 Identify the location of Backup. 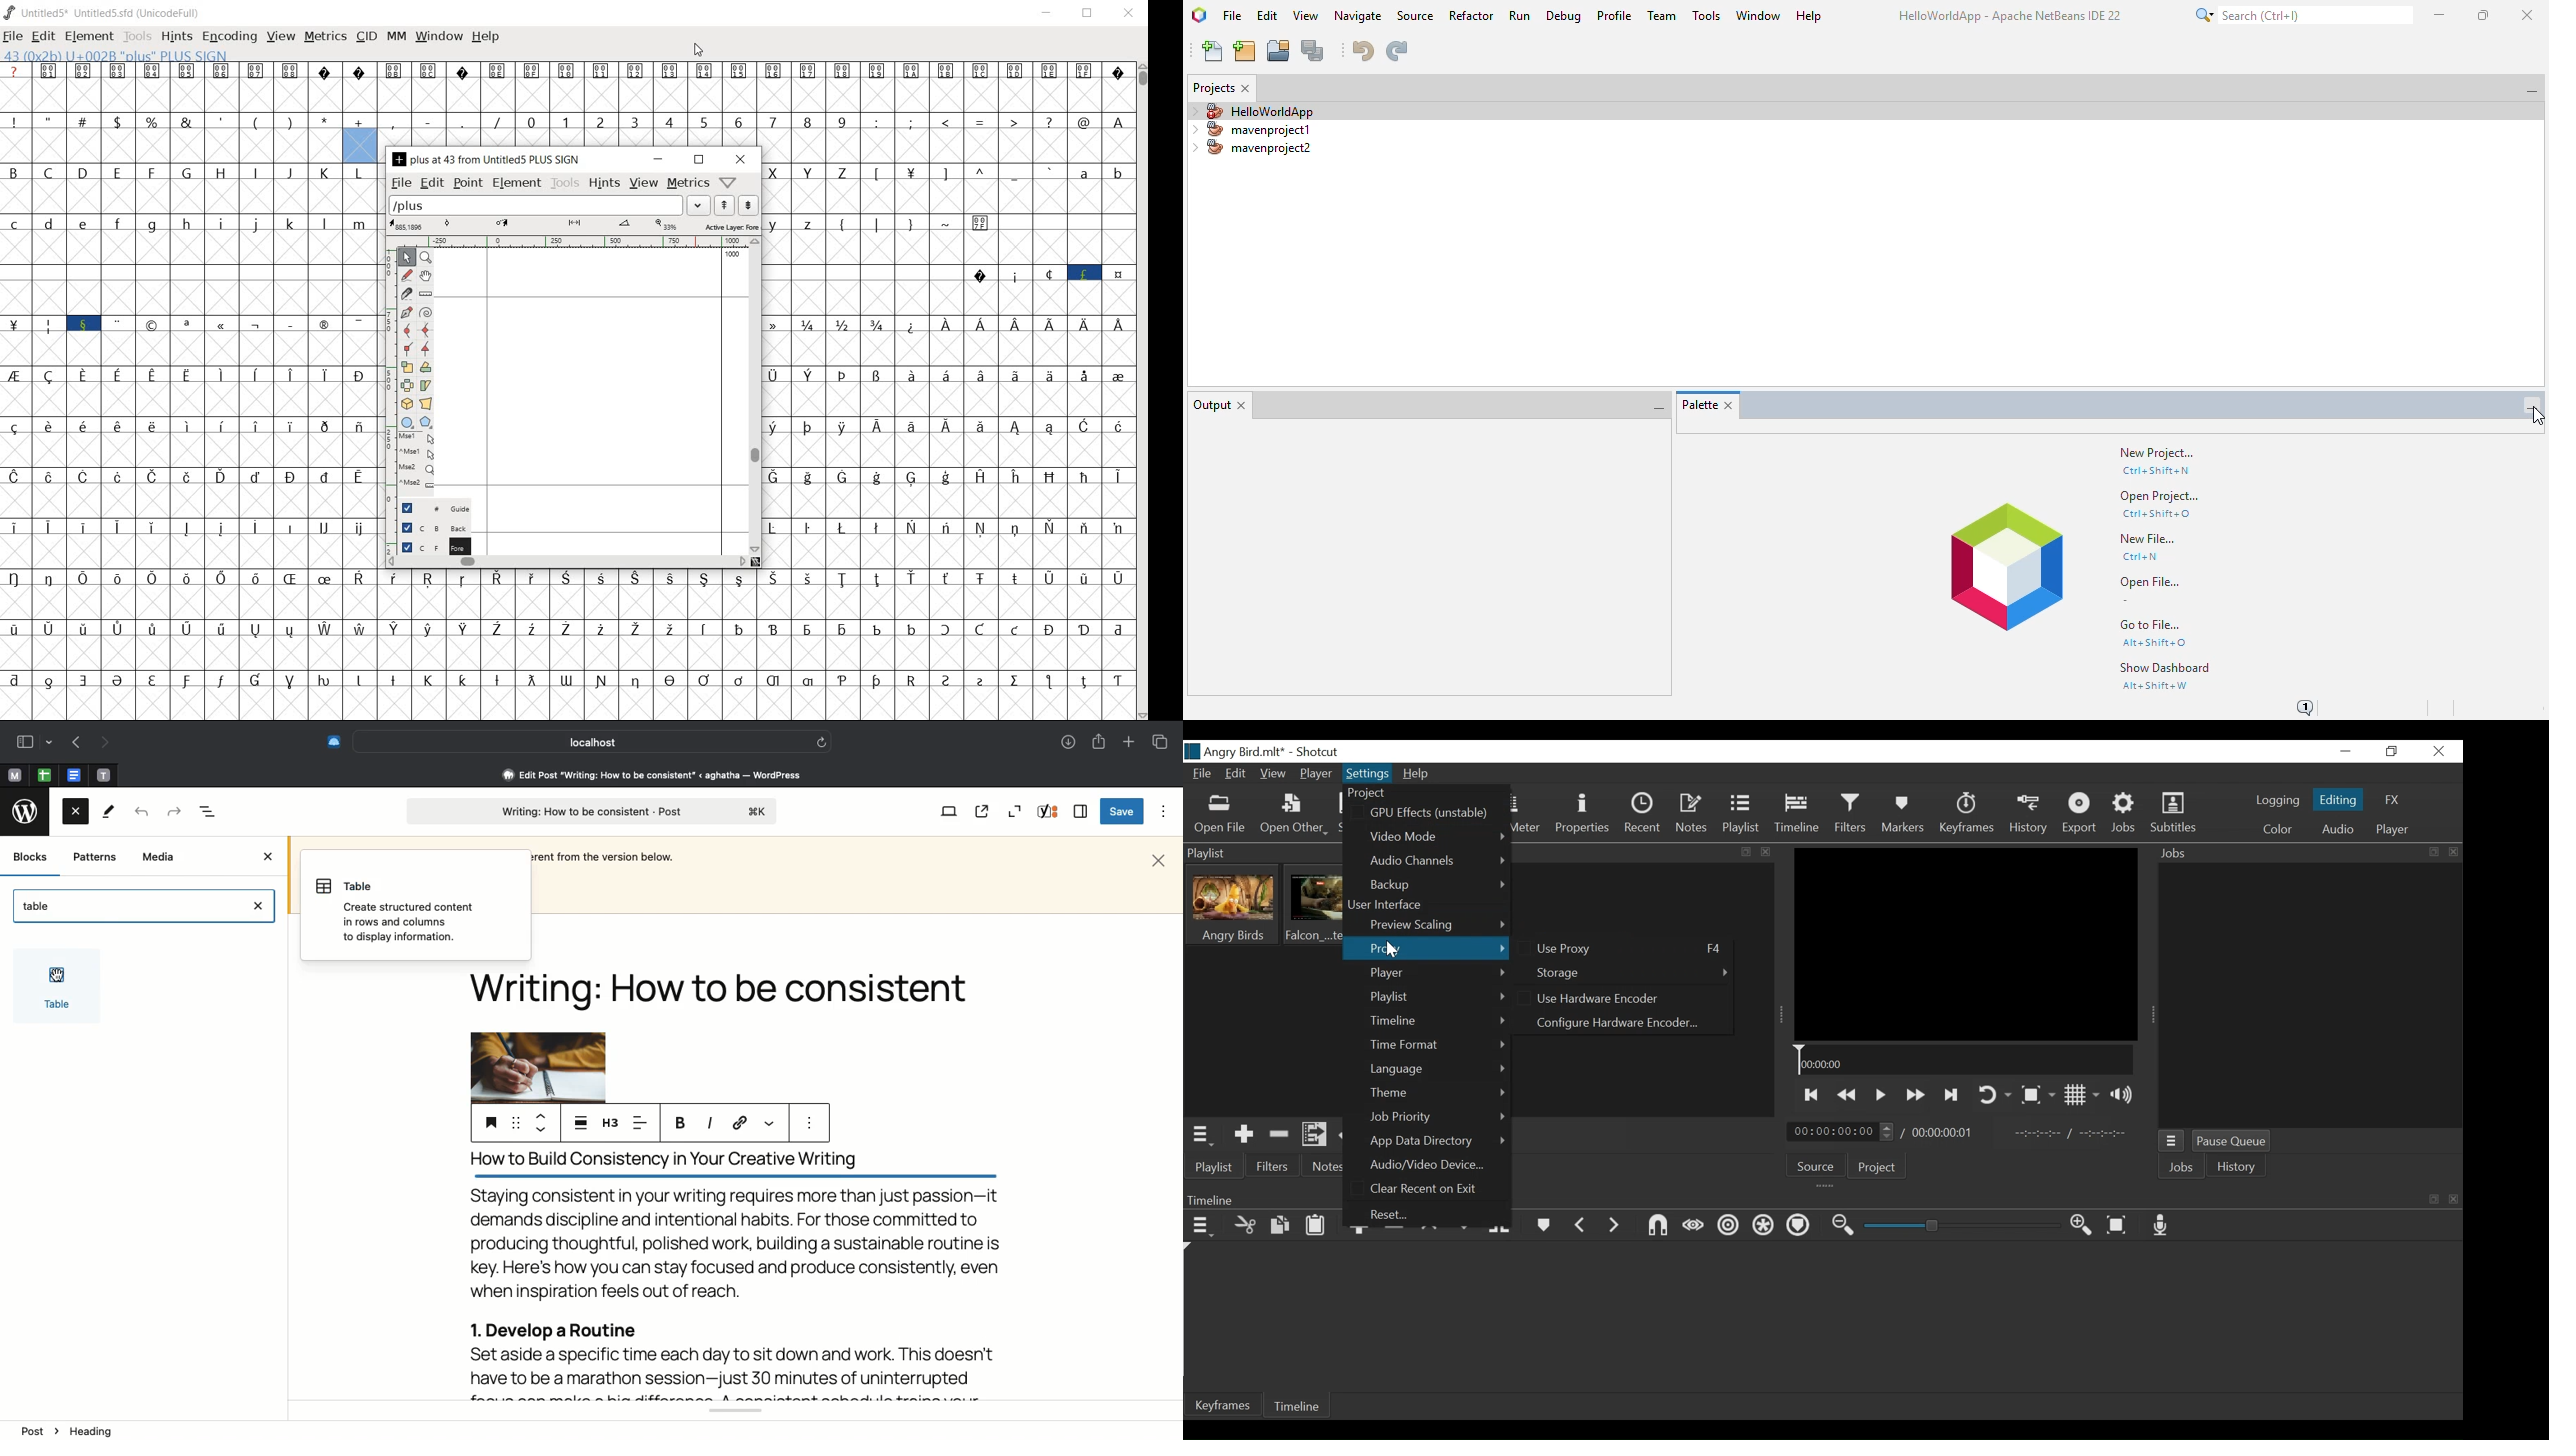
(1436, 885).